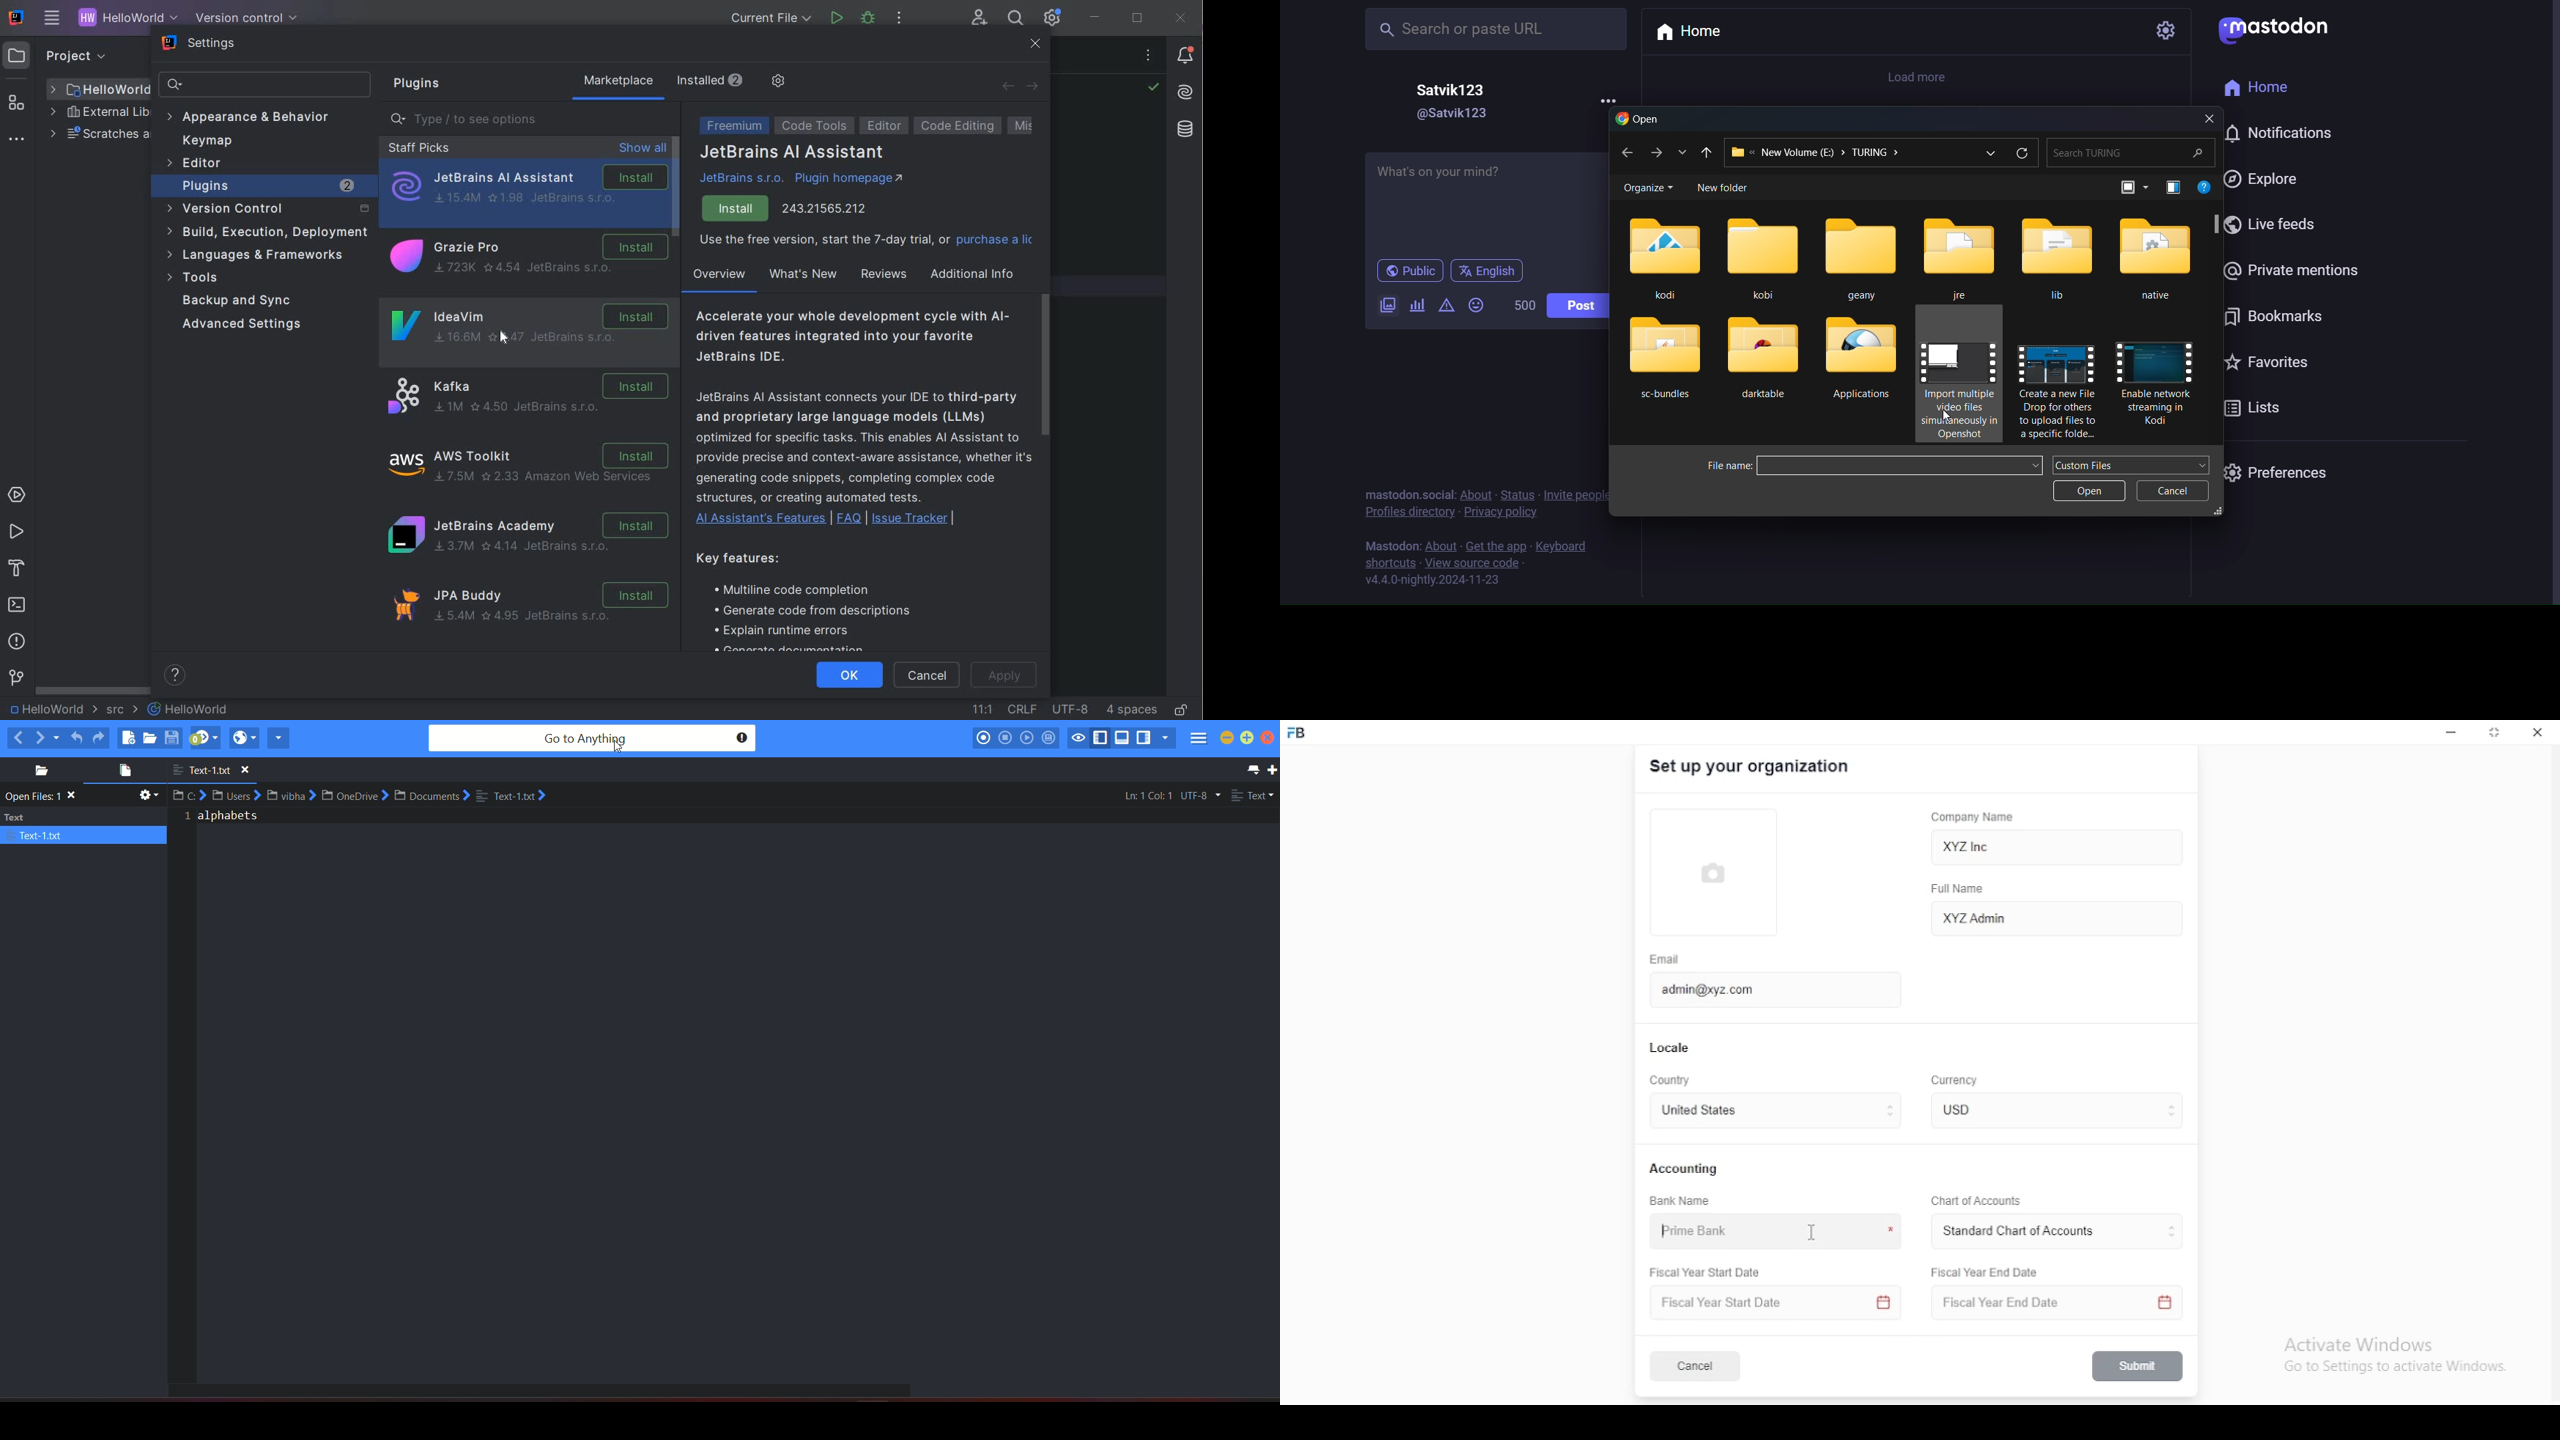 This screenshot has width=2576, height=1456. What do you see at coordinates (2089, 464) in the screenshot?
I see `Custom Files` at bounding box center [2089, 464].